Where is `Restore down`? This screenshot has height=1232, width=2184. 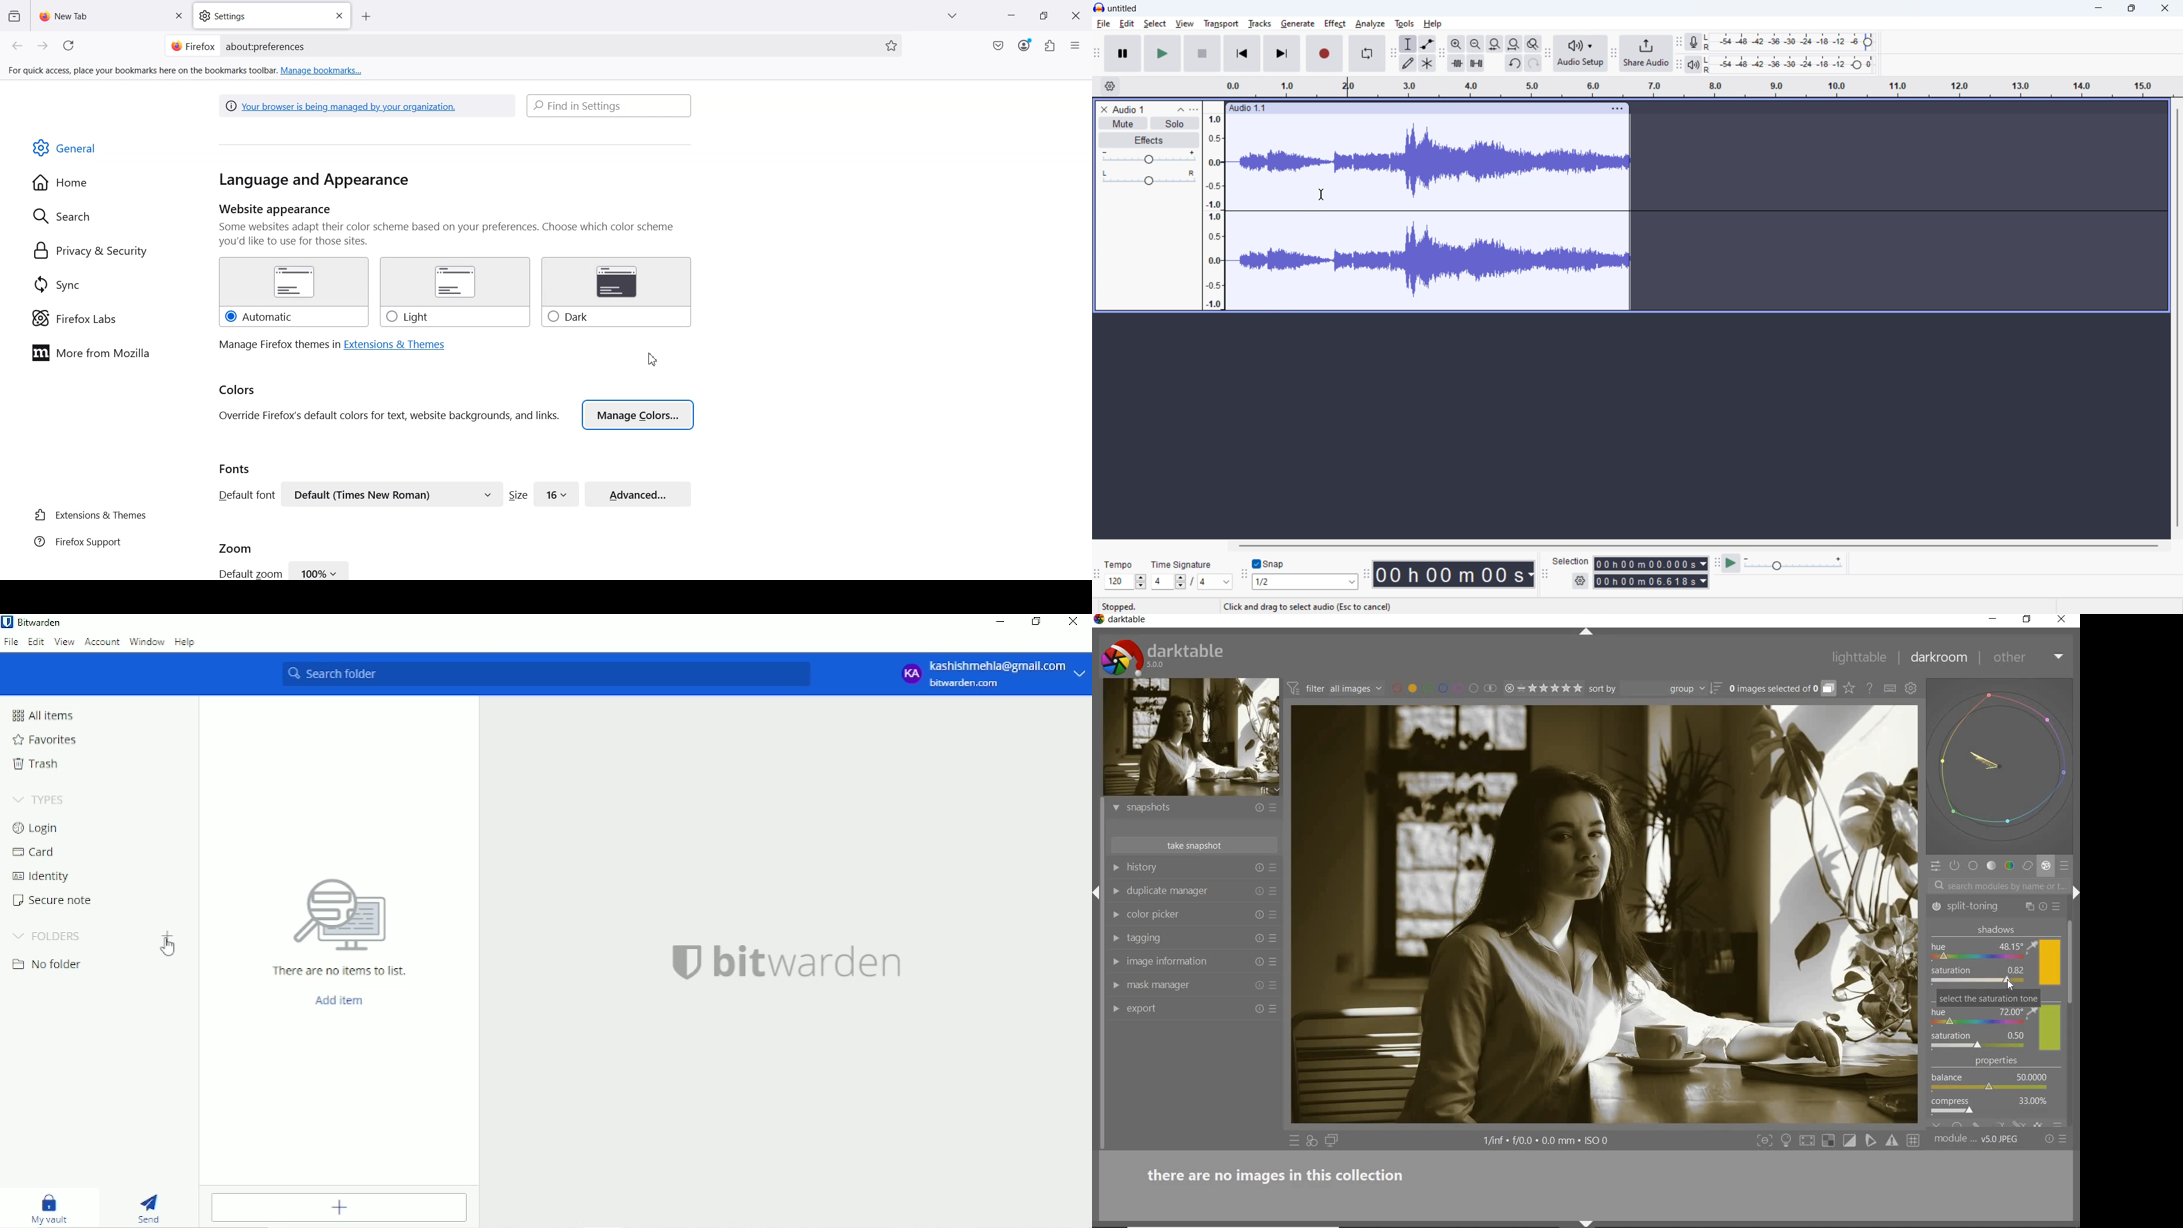
Restore down is located at coordinates (1036, 622).